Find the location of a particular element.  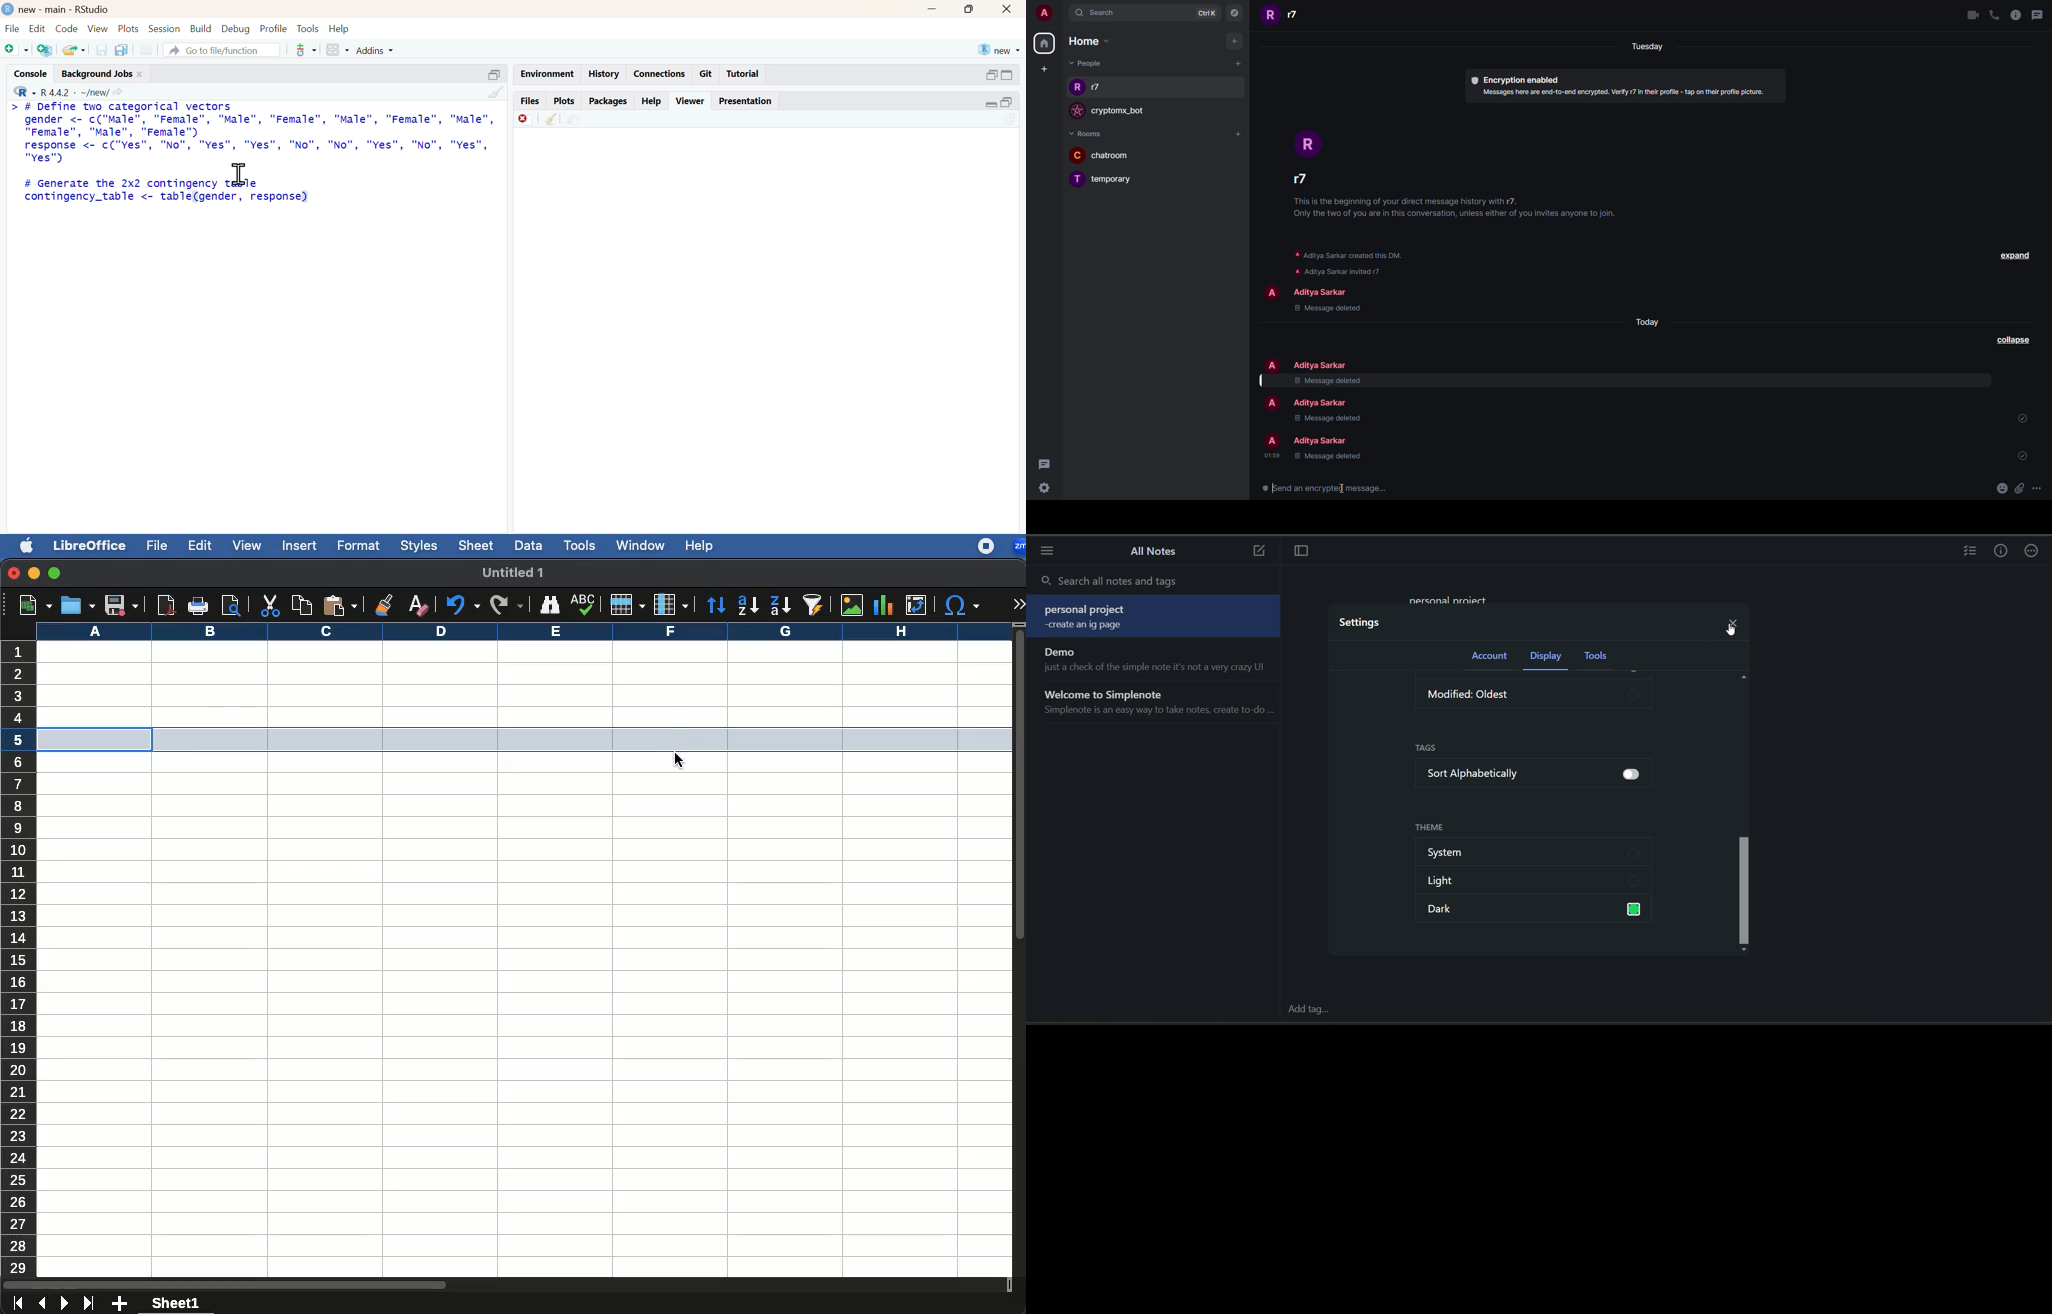

video call is located at coordinates (1972, 15).